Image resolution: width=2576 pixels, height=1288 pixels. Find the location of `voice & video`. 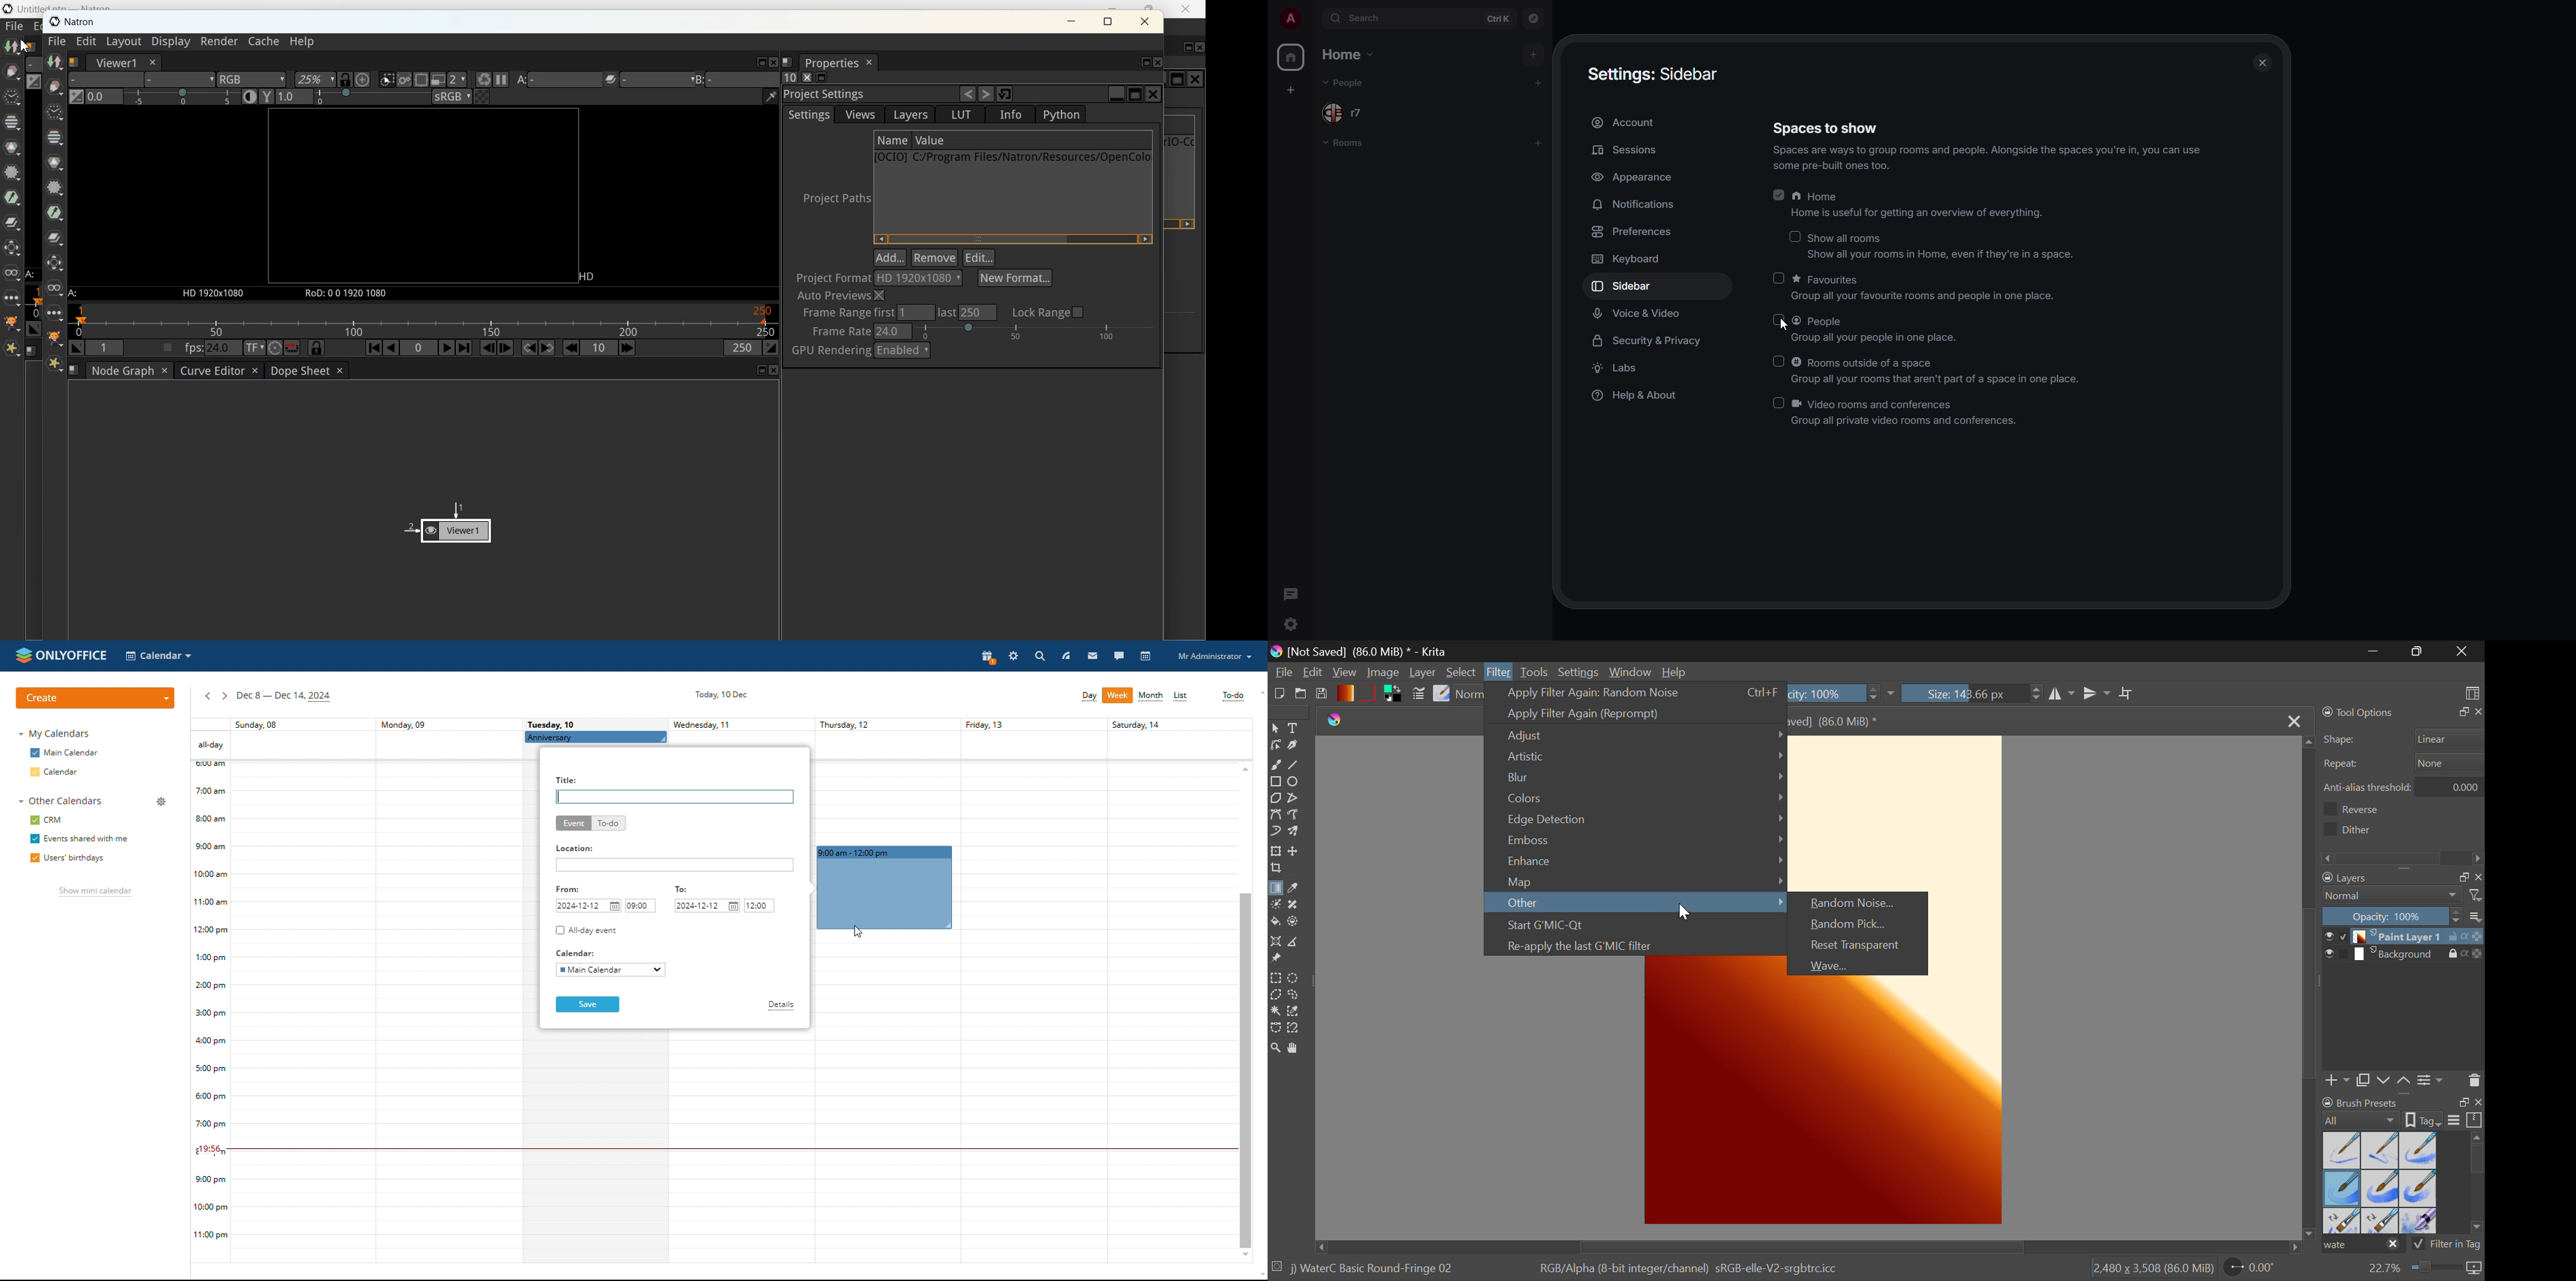

voice & video is located at coordinates (1638, 315).